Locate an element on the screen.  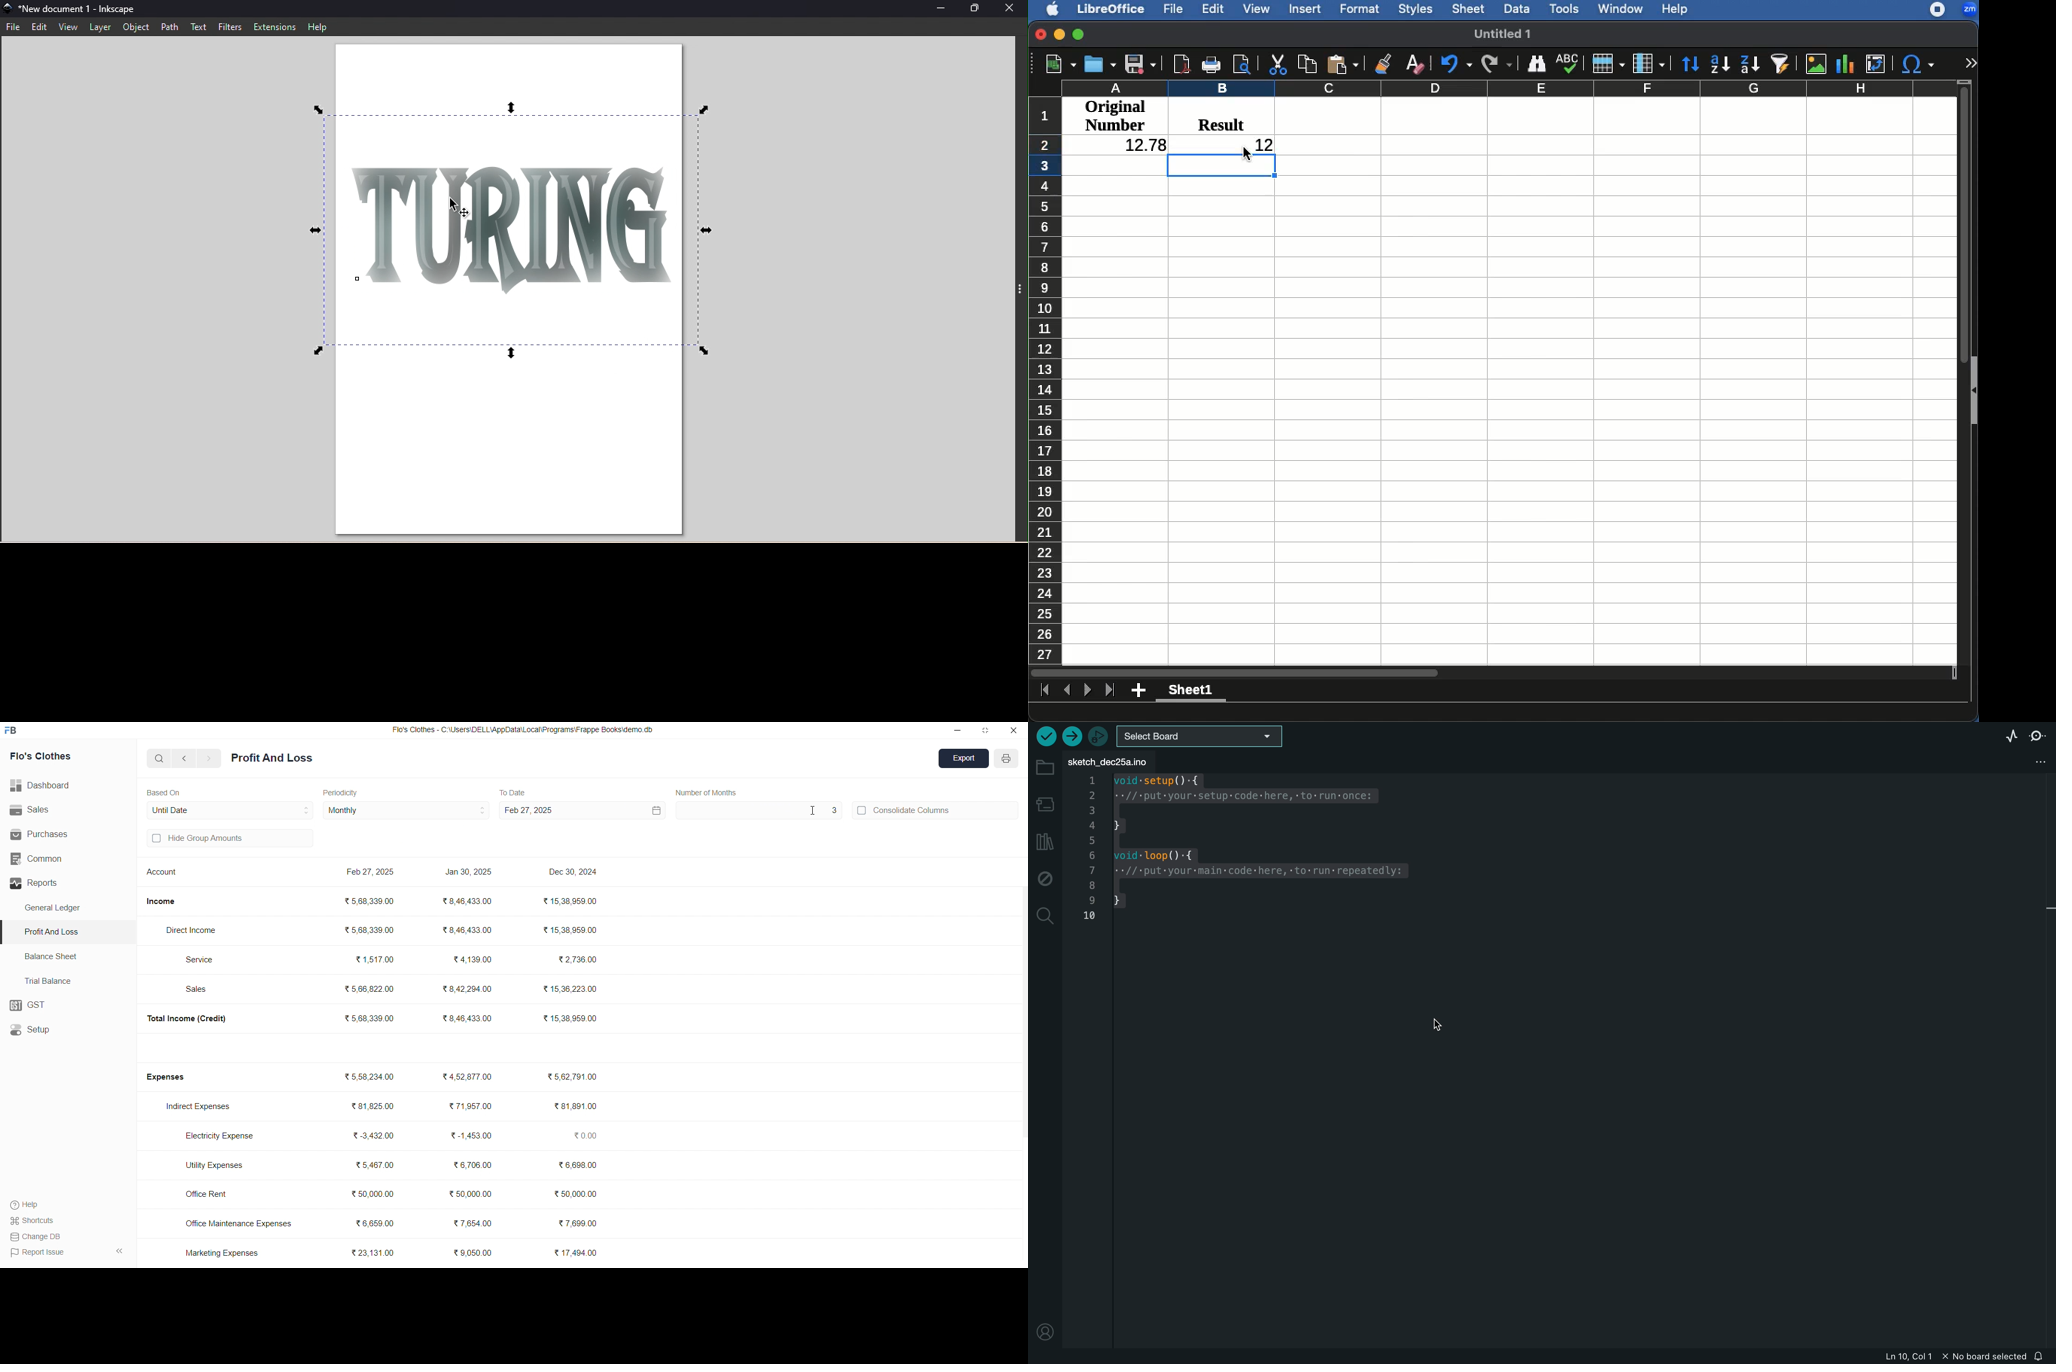
Jan 30, 2025 is located at coordinates (470, 874).